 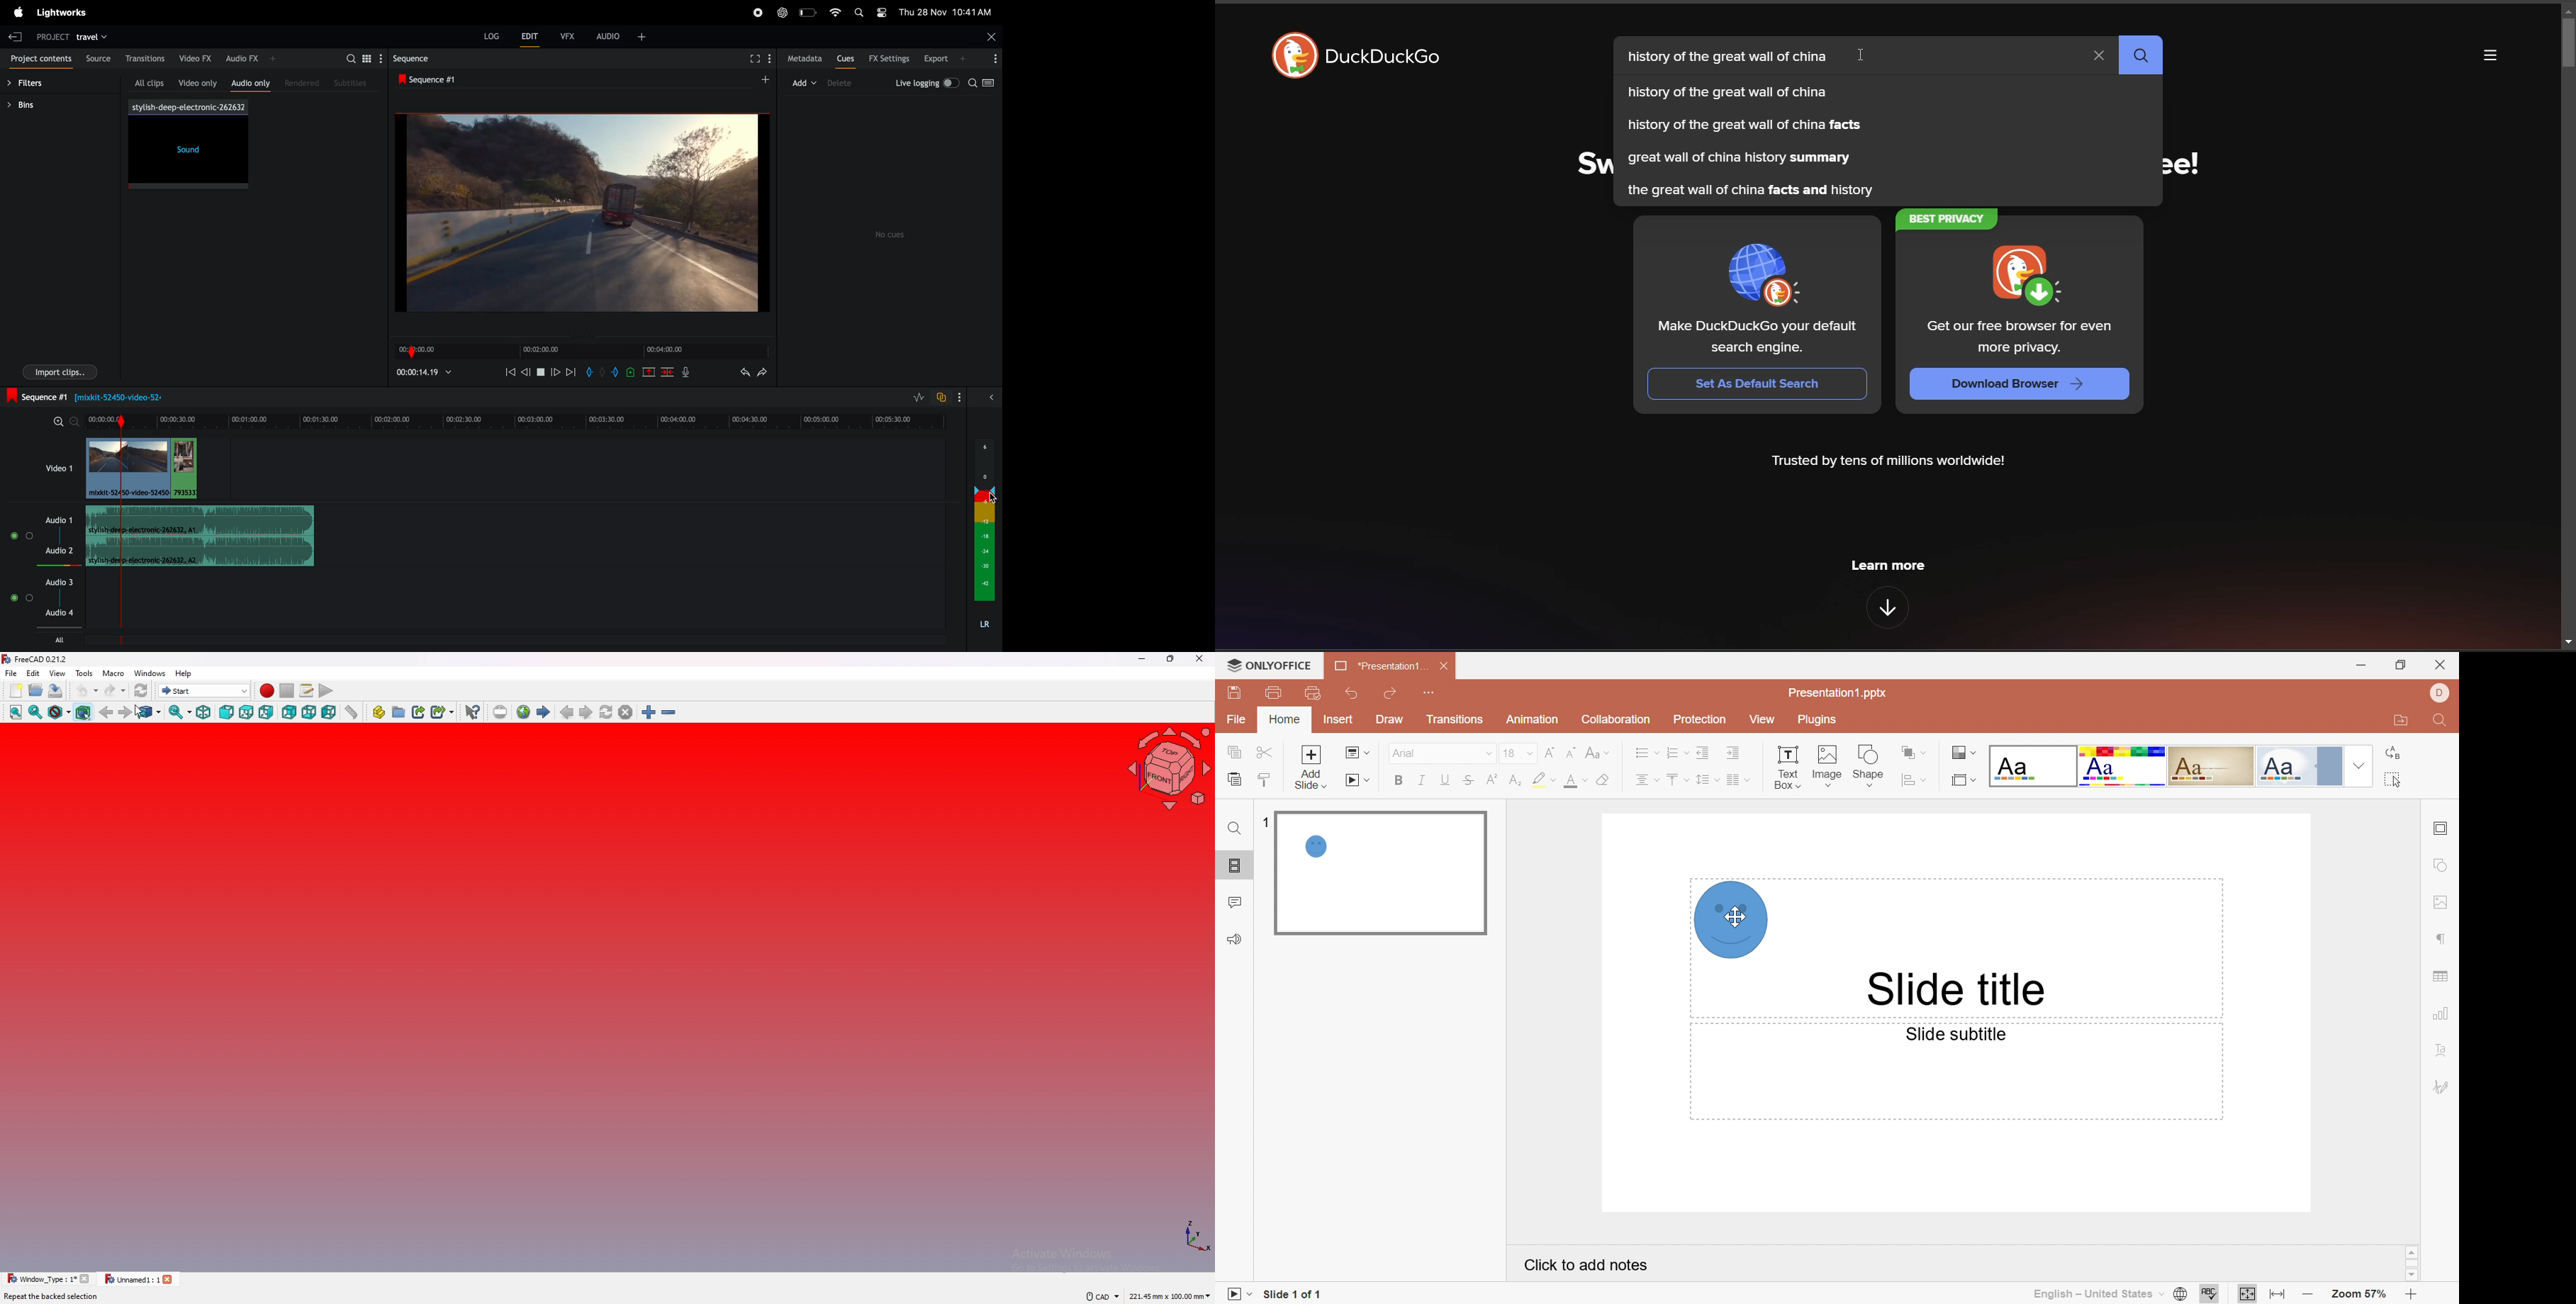 What do you see at coordinates (1142, 659) in the screenshot?
I see `minimize` at bounding box center [1142, 659].